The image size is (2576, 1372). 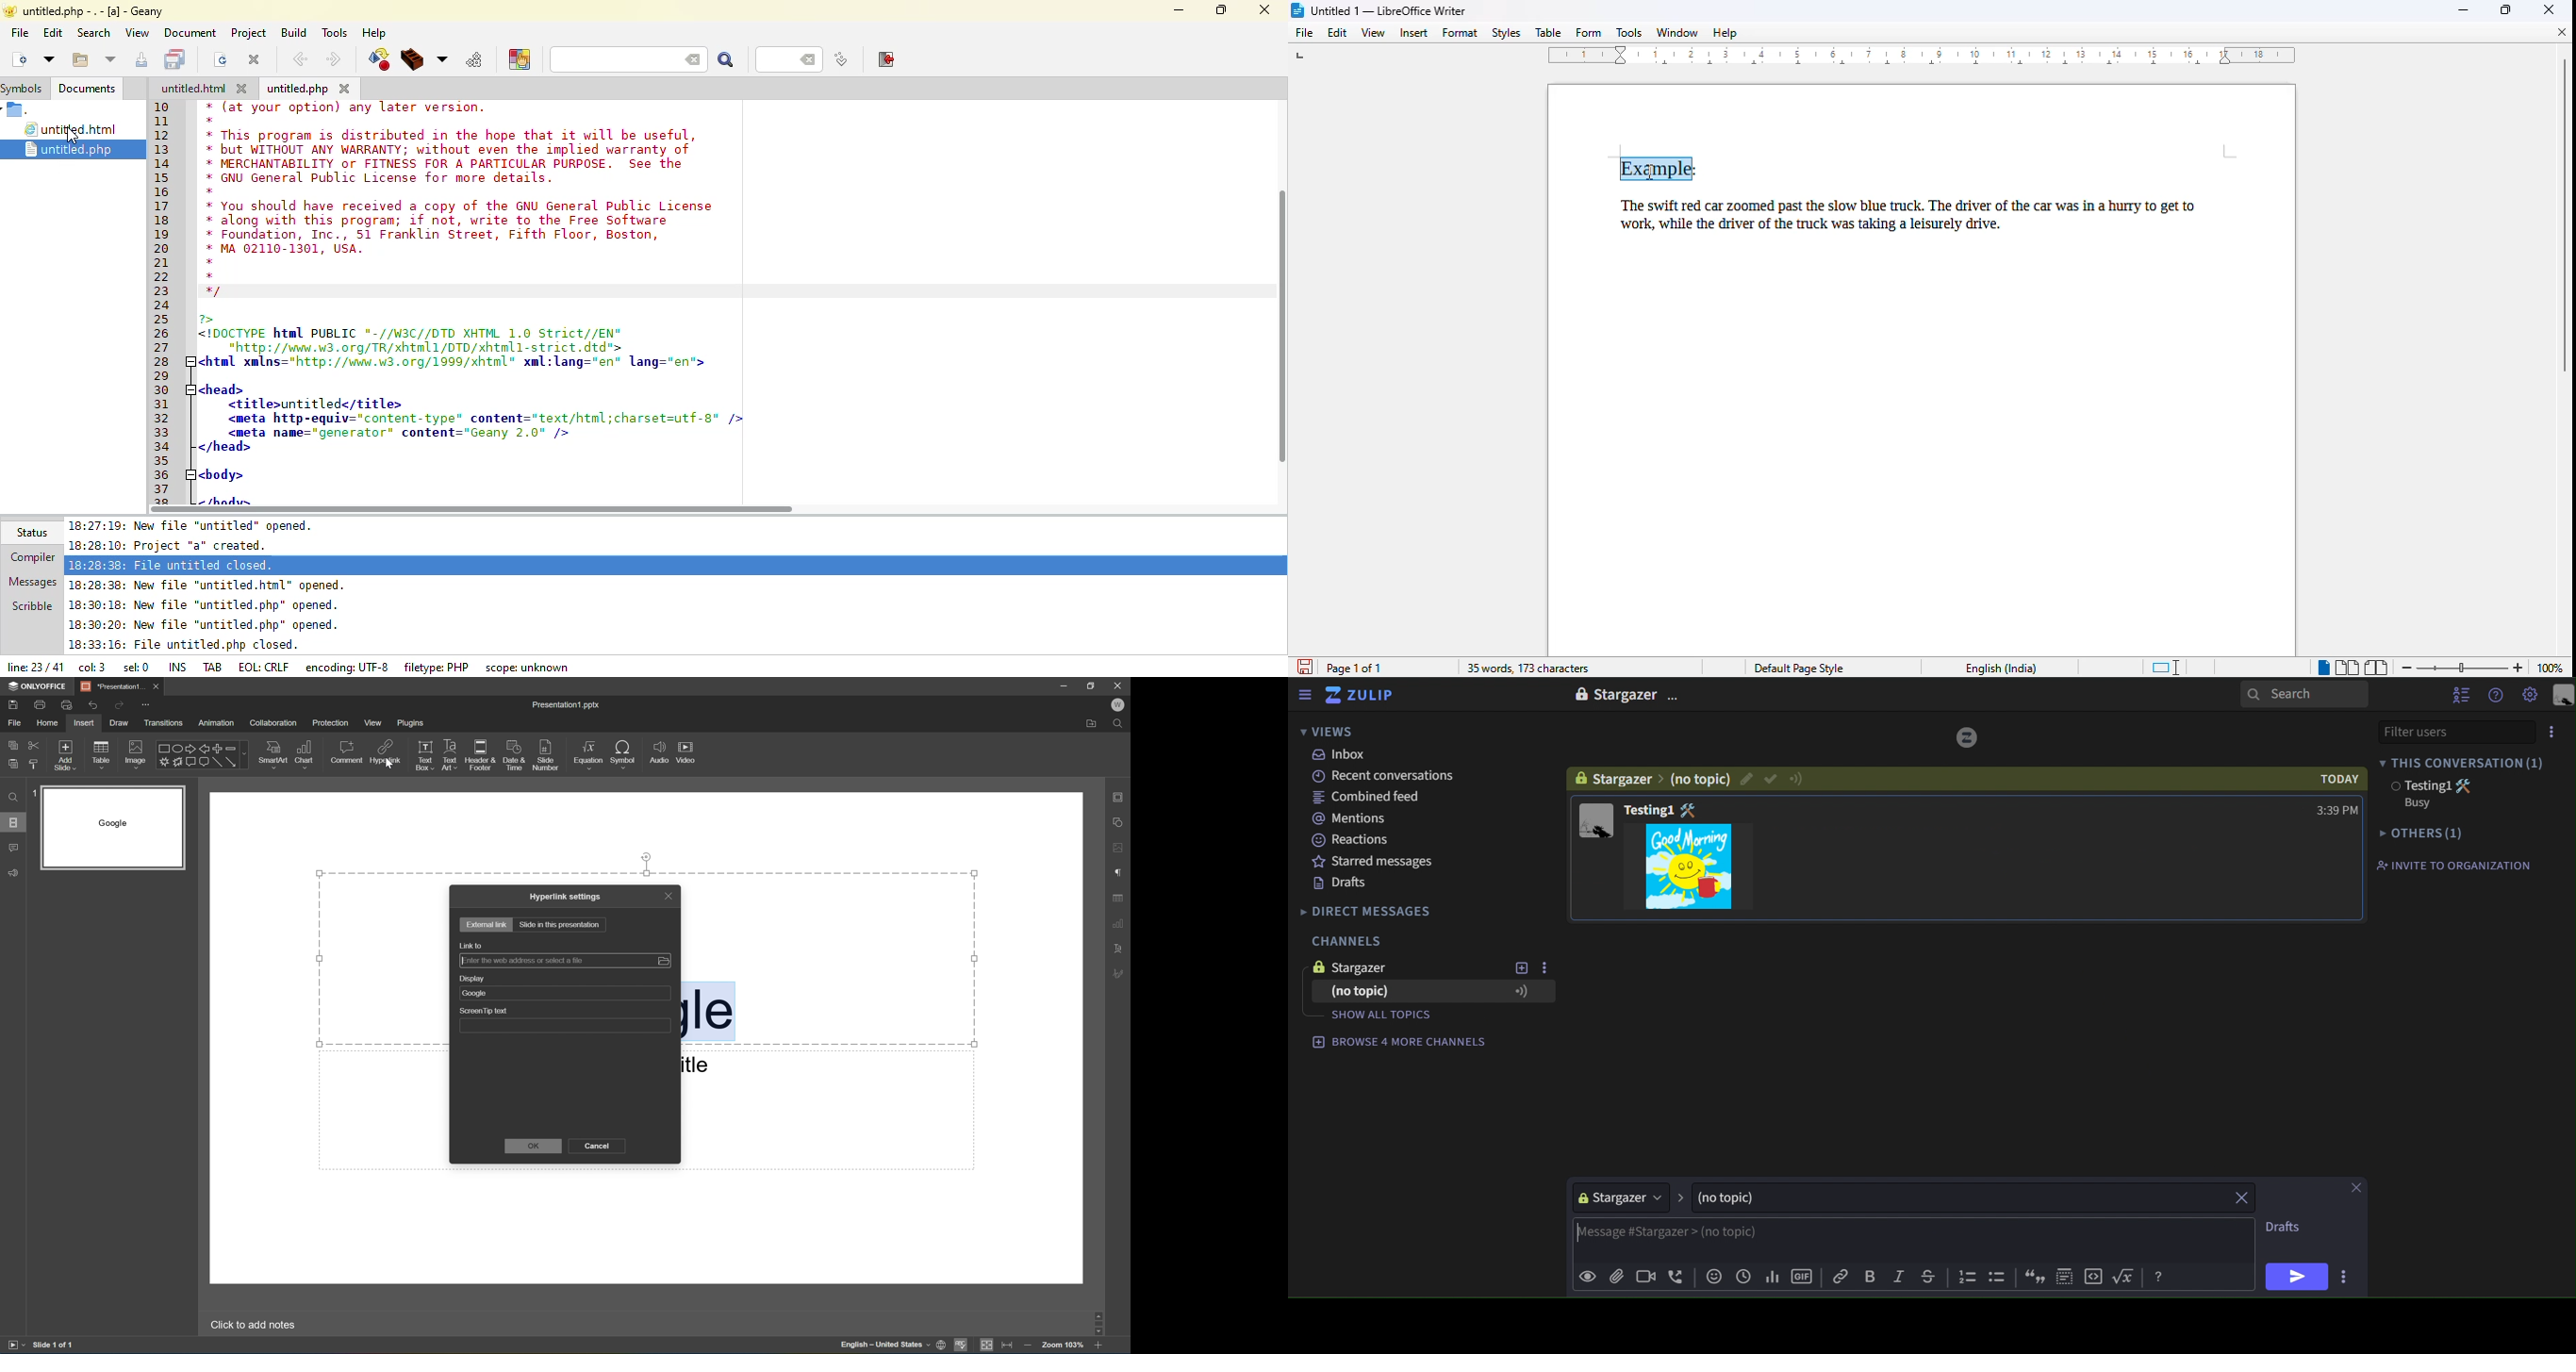 I want to click on more options, so click(x=2347, y=1275).